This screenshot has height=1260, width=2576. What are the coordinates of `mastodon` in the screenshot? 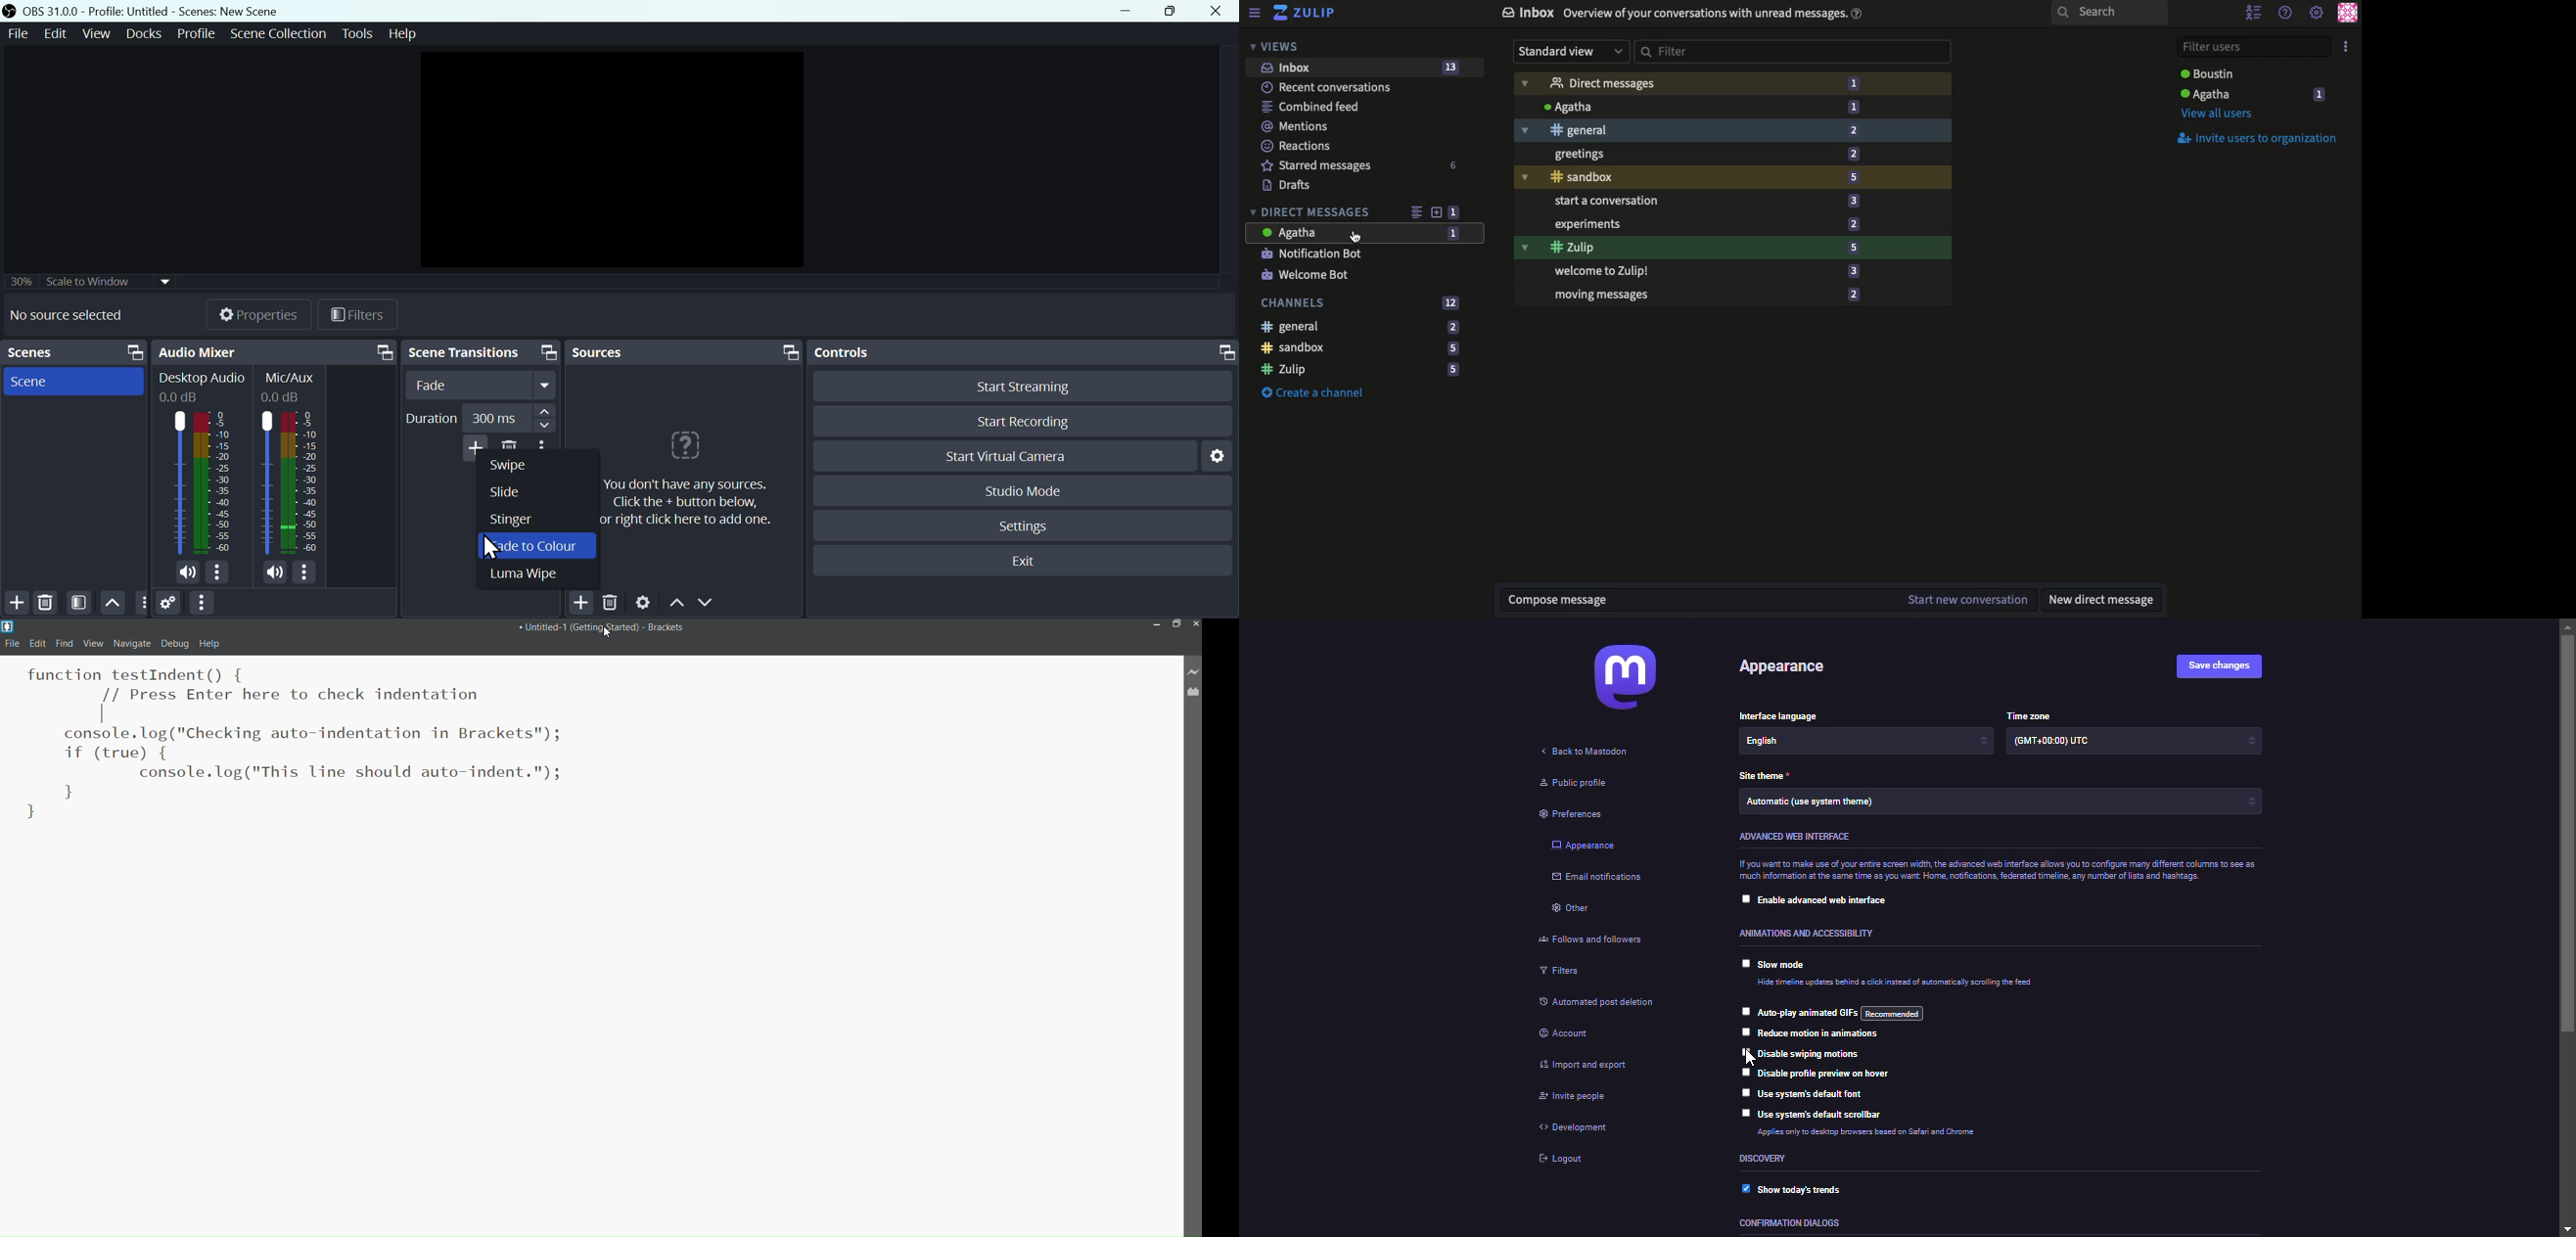 It's located at (1632, 677).